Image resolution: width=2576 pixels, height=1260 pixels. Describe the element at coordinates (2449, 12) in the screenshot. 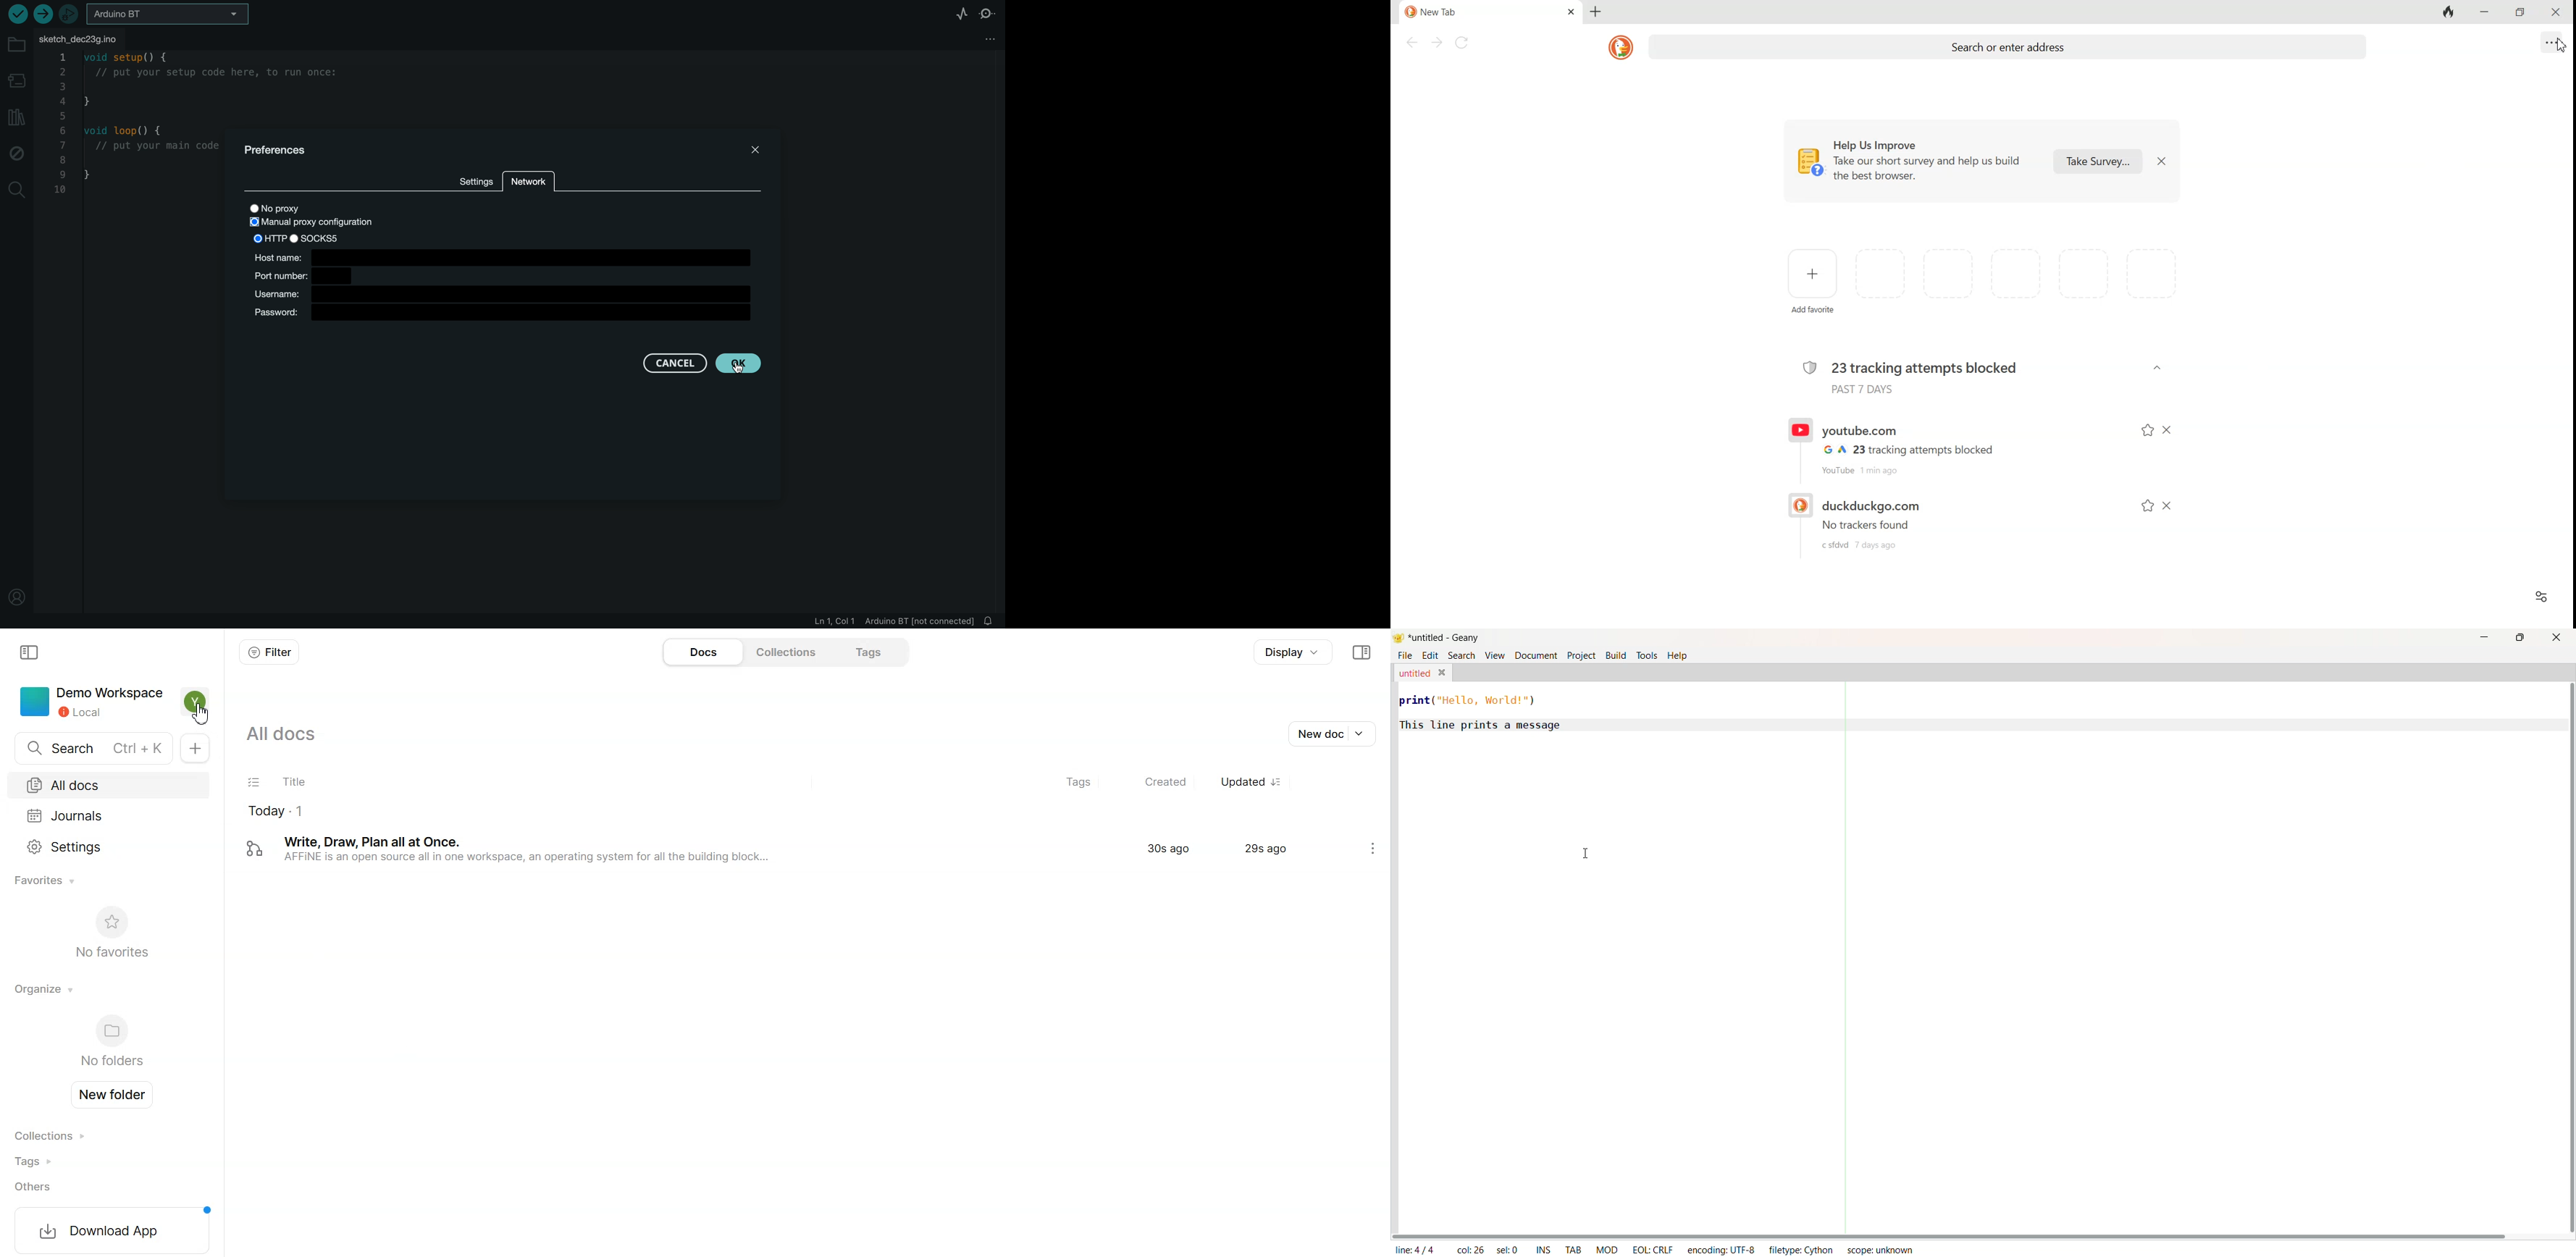

I see `Fire button` at that location.